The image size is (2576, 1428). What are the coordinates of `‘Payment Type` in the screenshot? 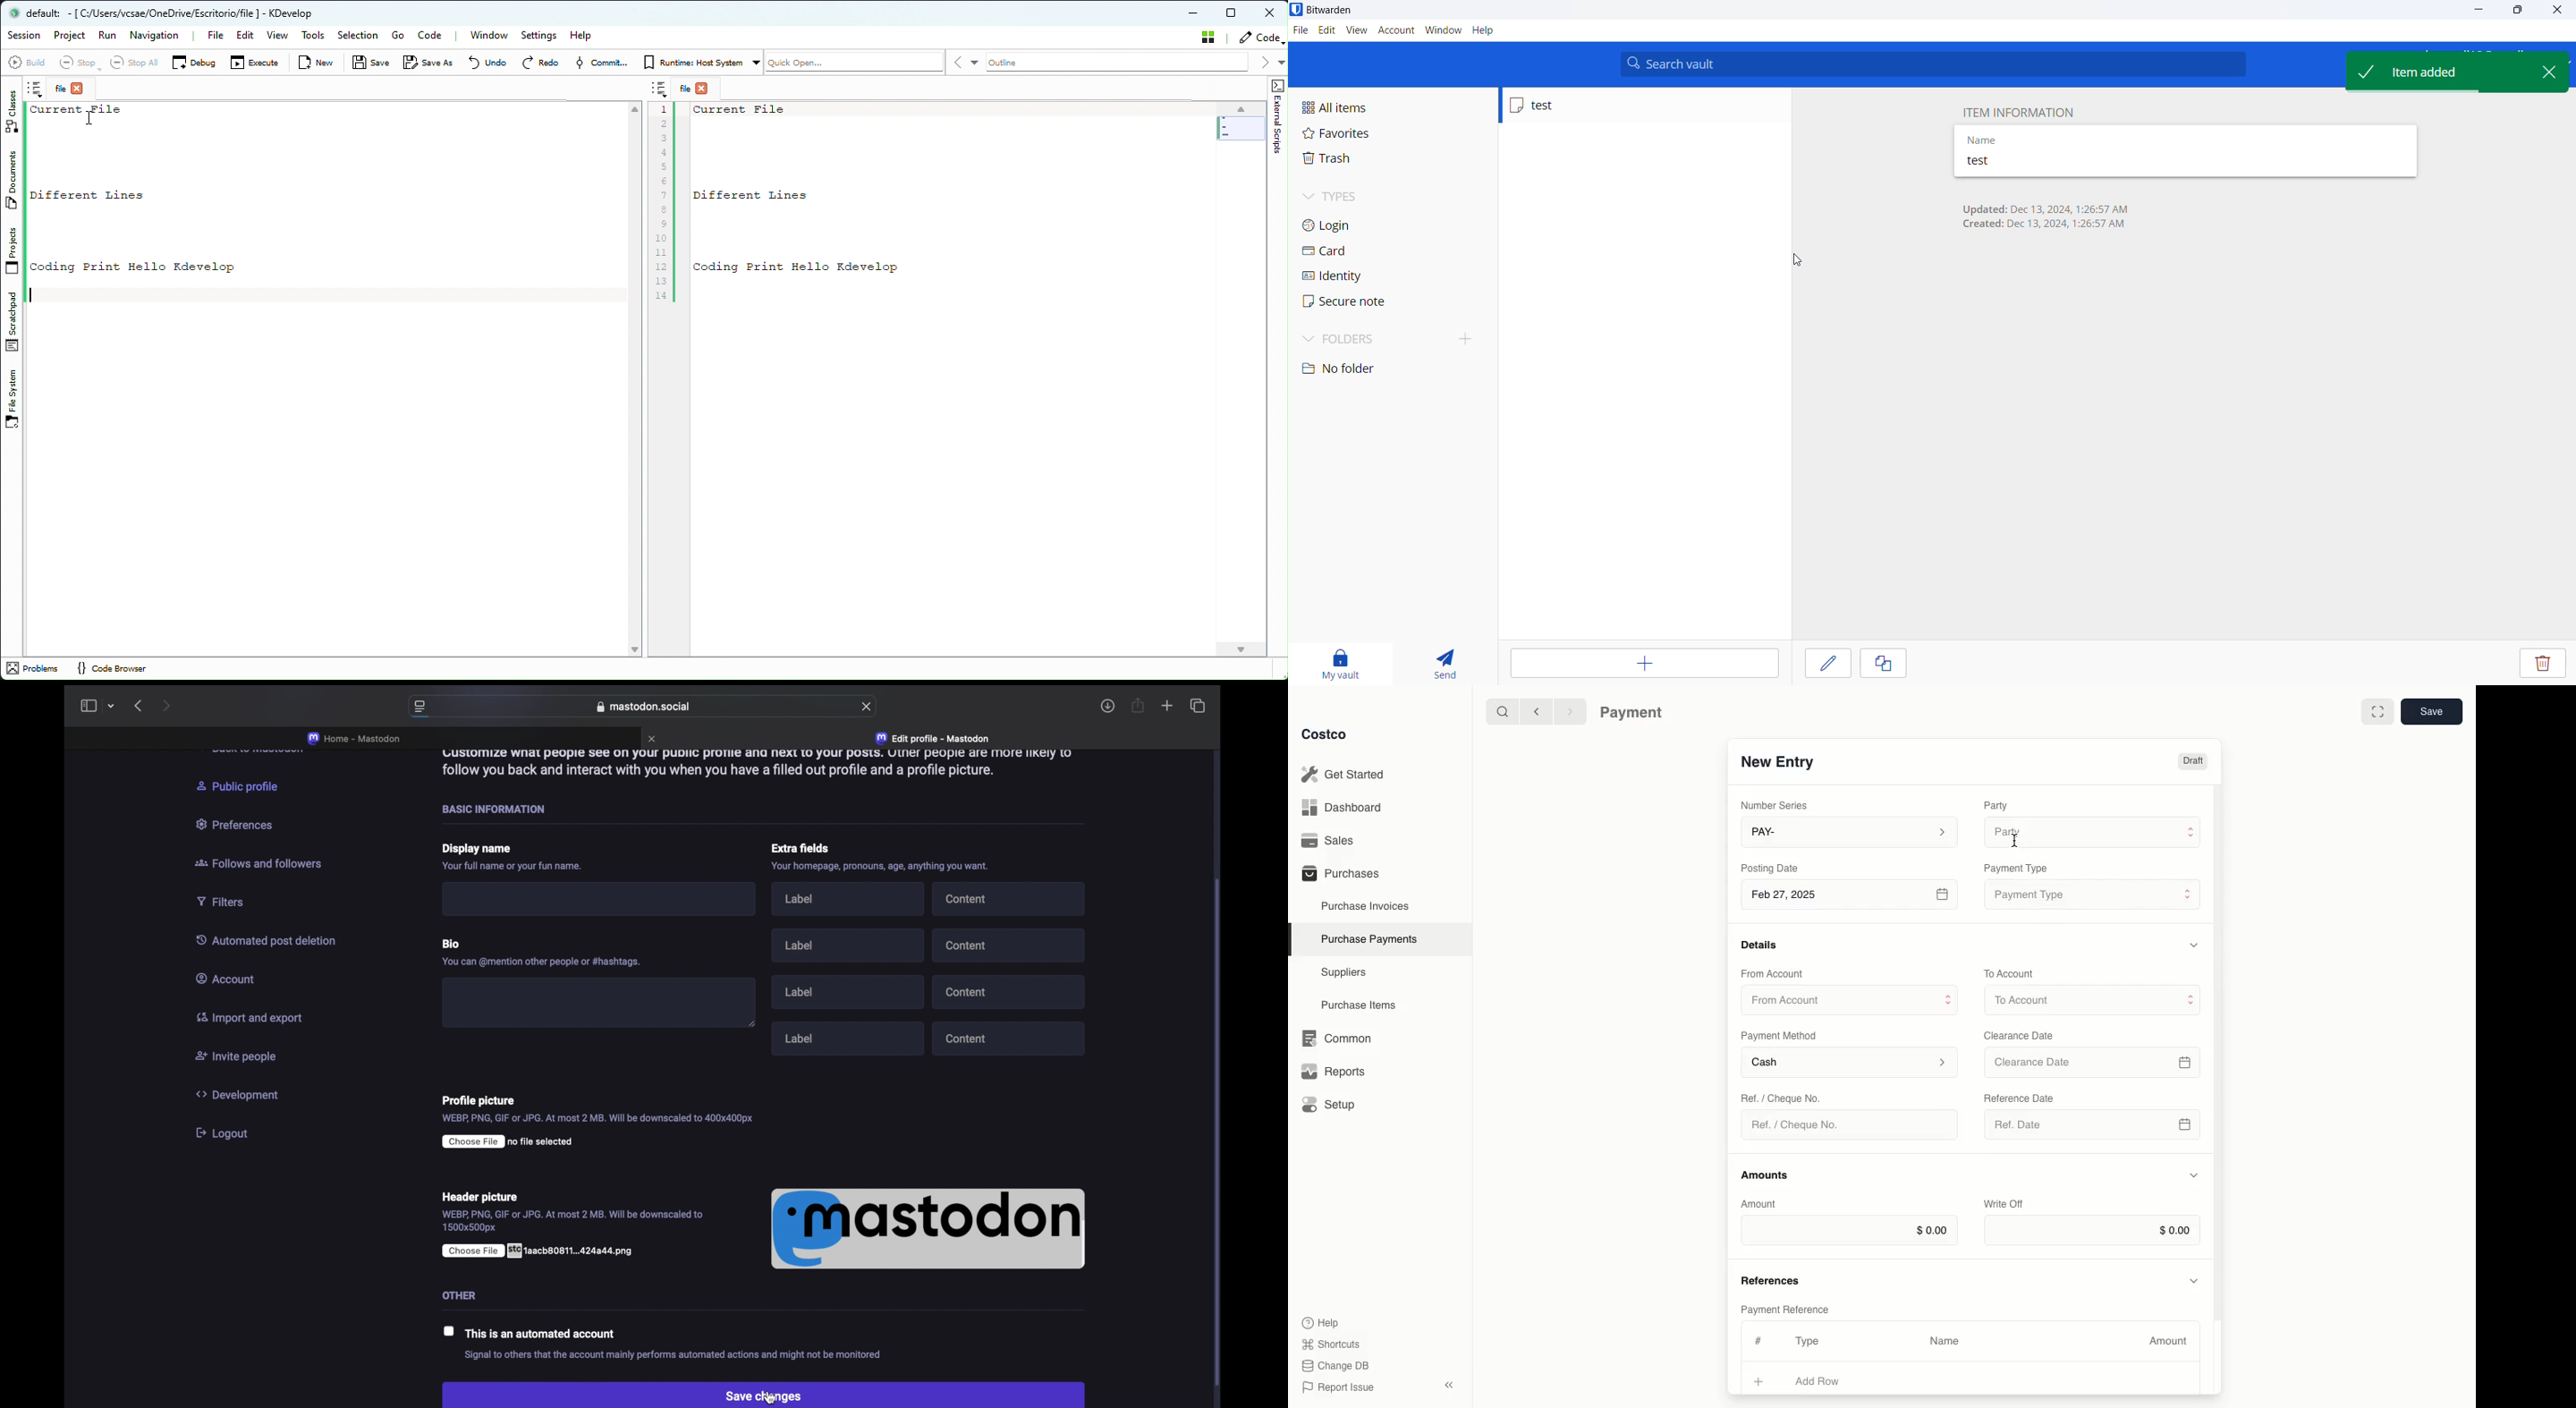 It's located at (2015, 868).